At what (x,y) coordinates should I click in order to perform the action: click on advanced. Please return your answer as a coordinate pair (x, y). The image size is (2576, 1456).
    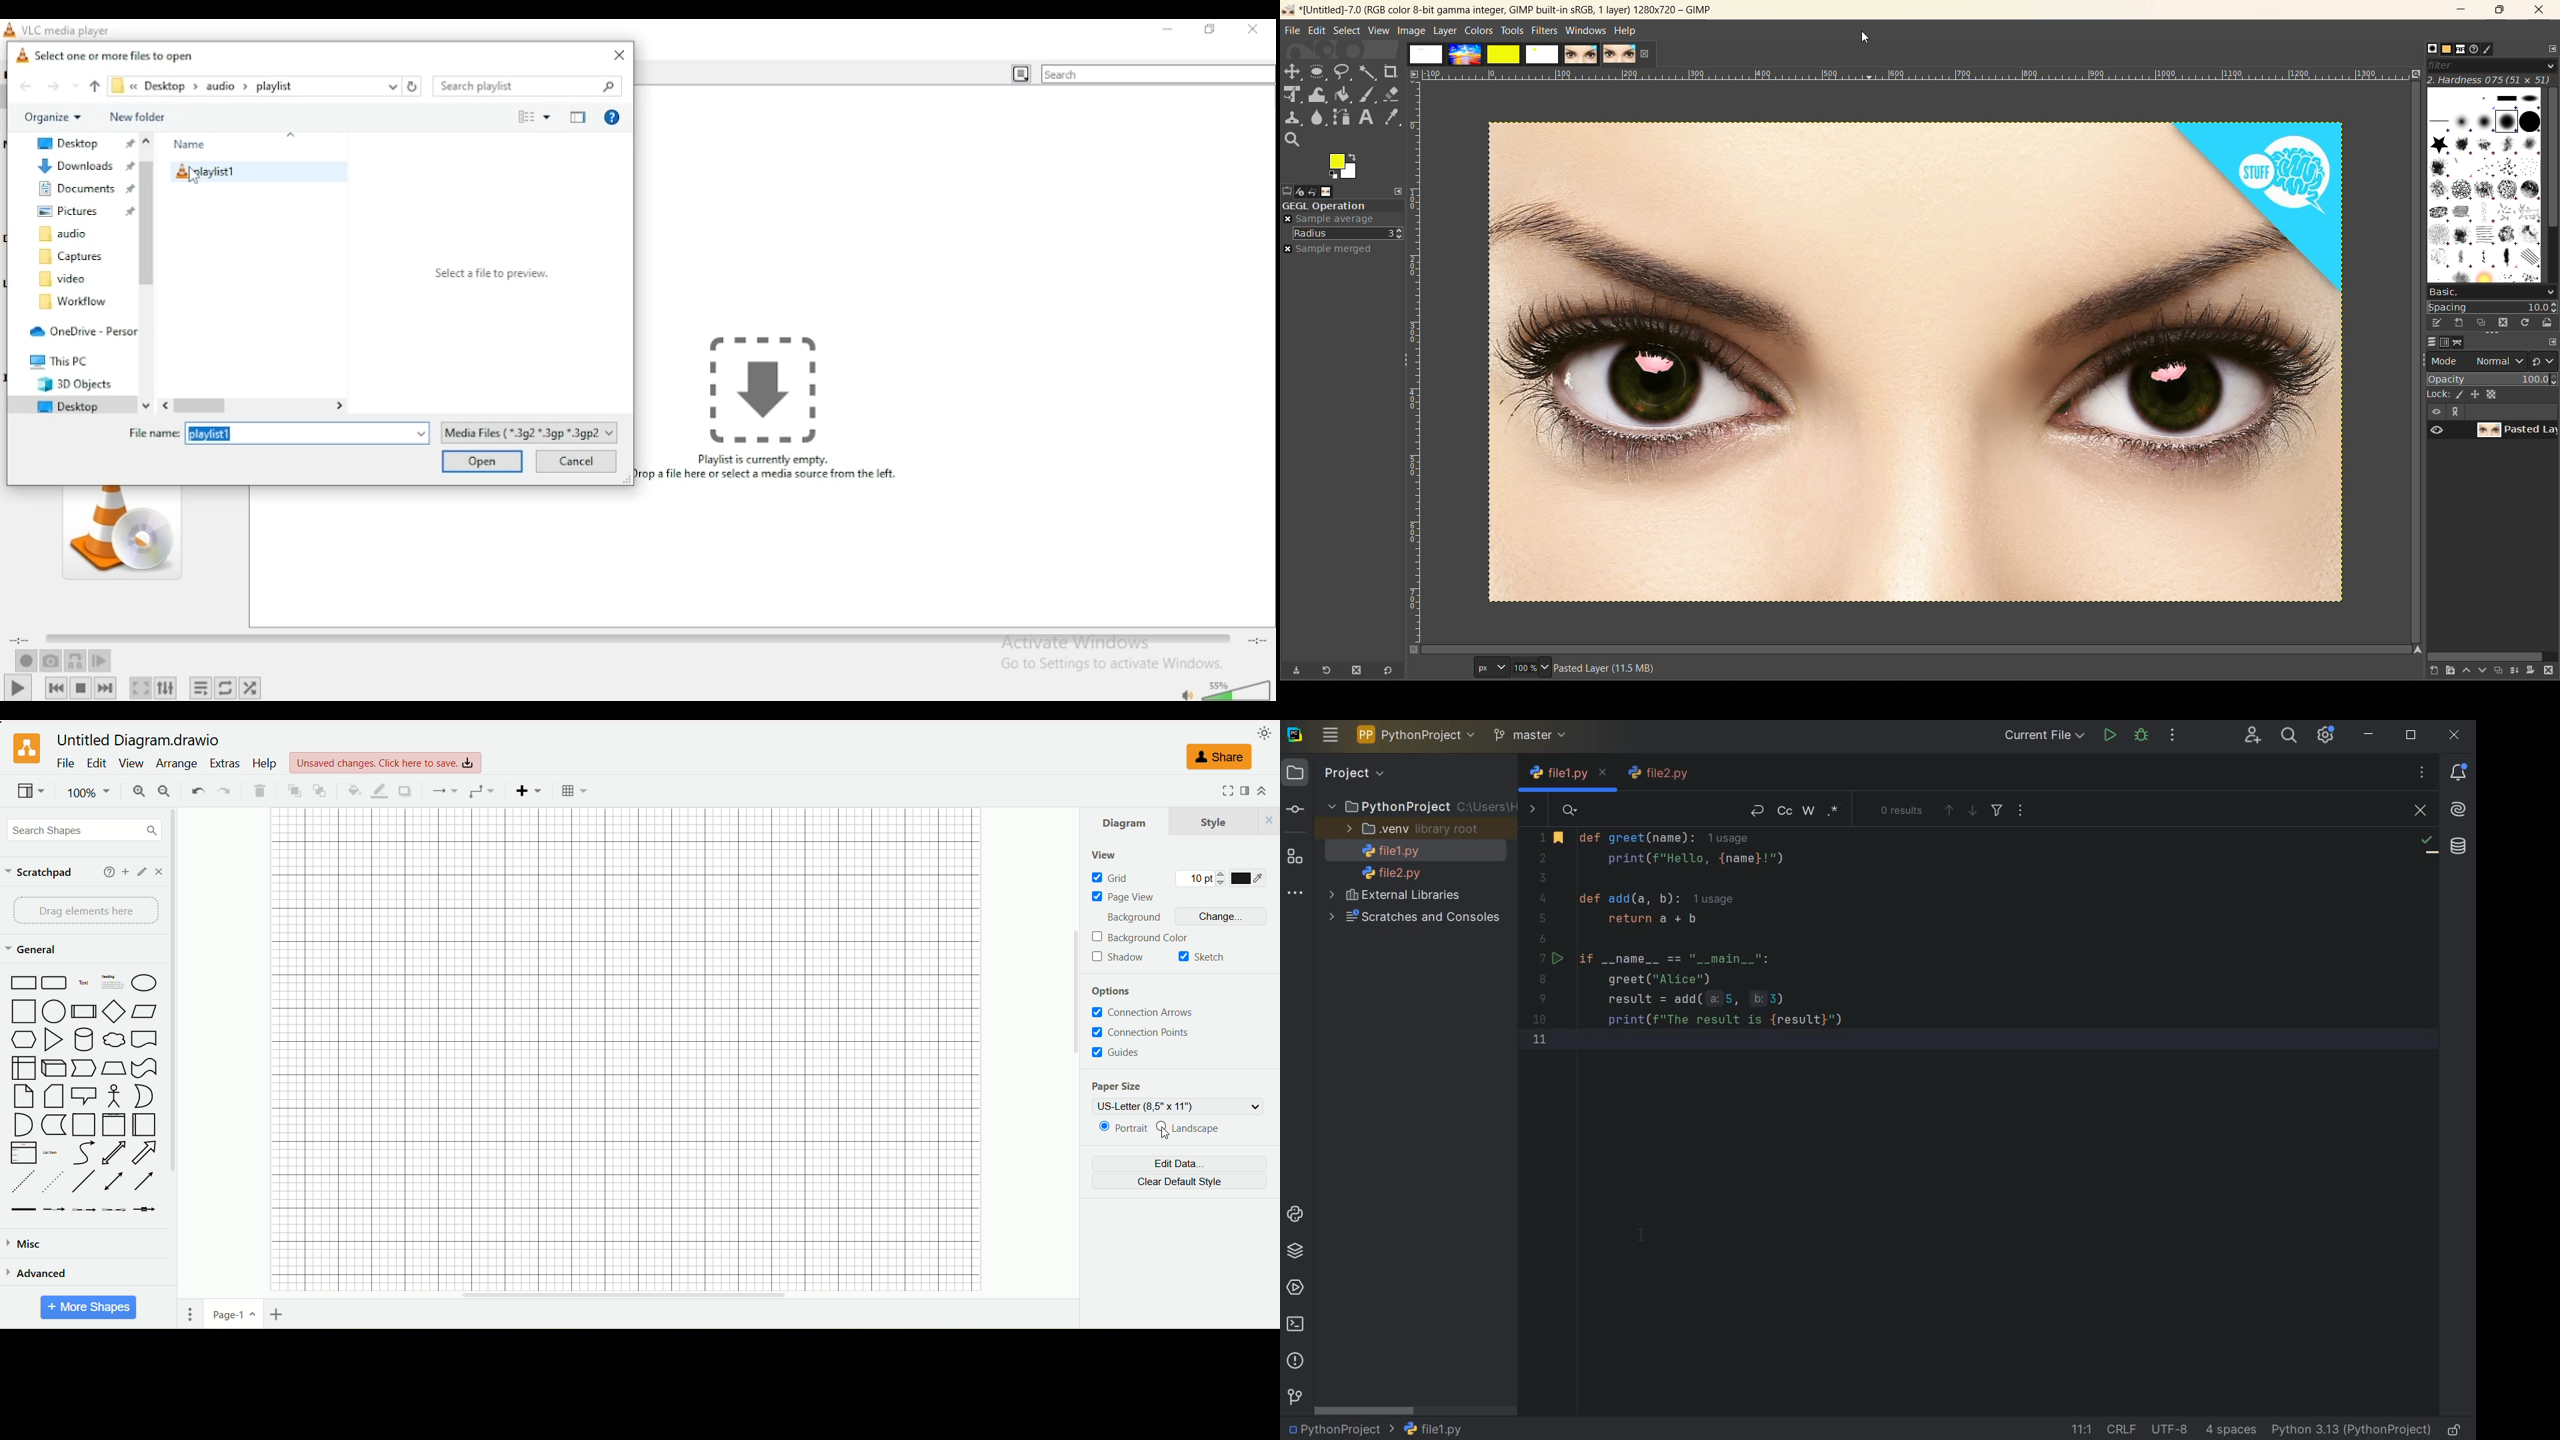
    Looking at the image, I should click on (41, 1273).